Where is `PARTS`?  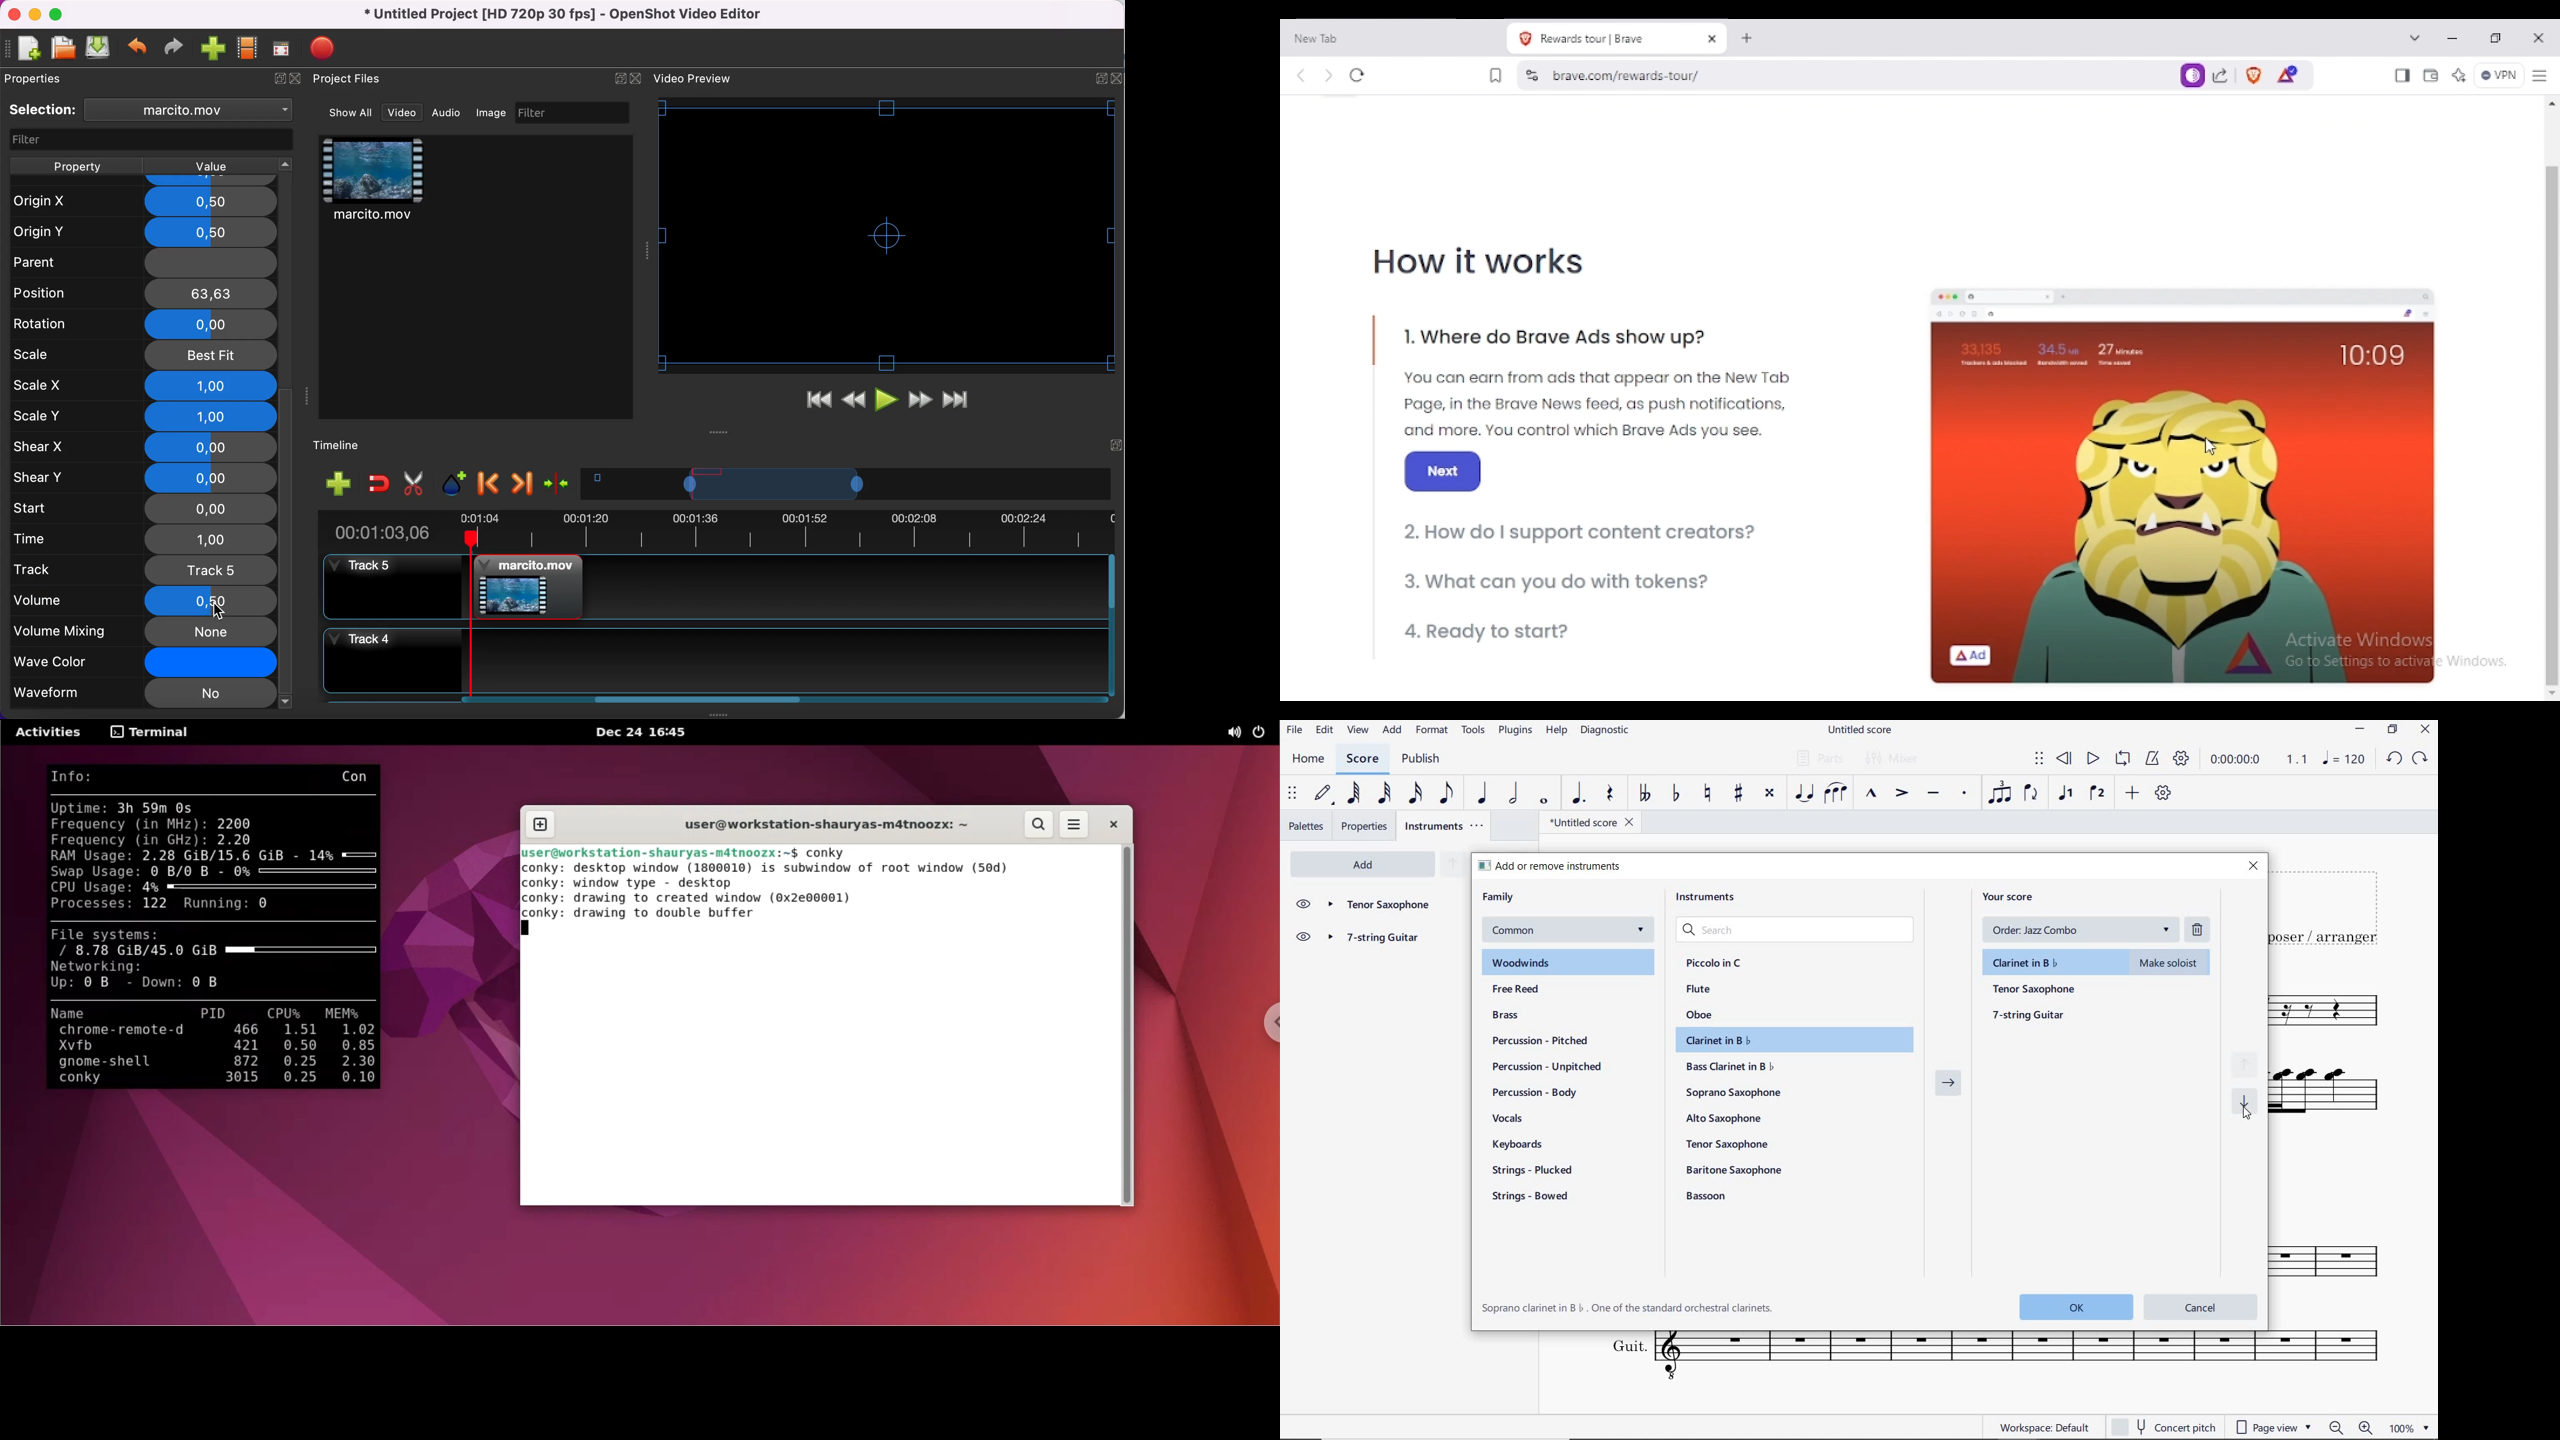 PARTS is located at coordinates (1817, 757).